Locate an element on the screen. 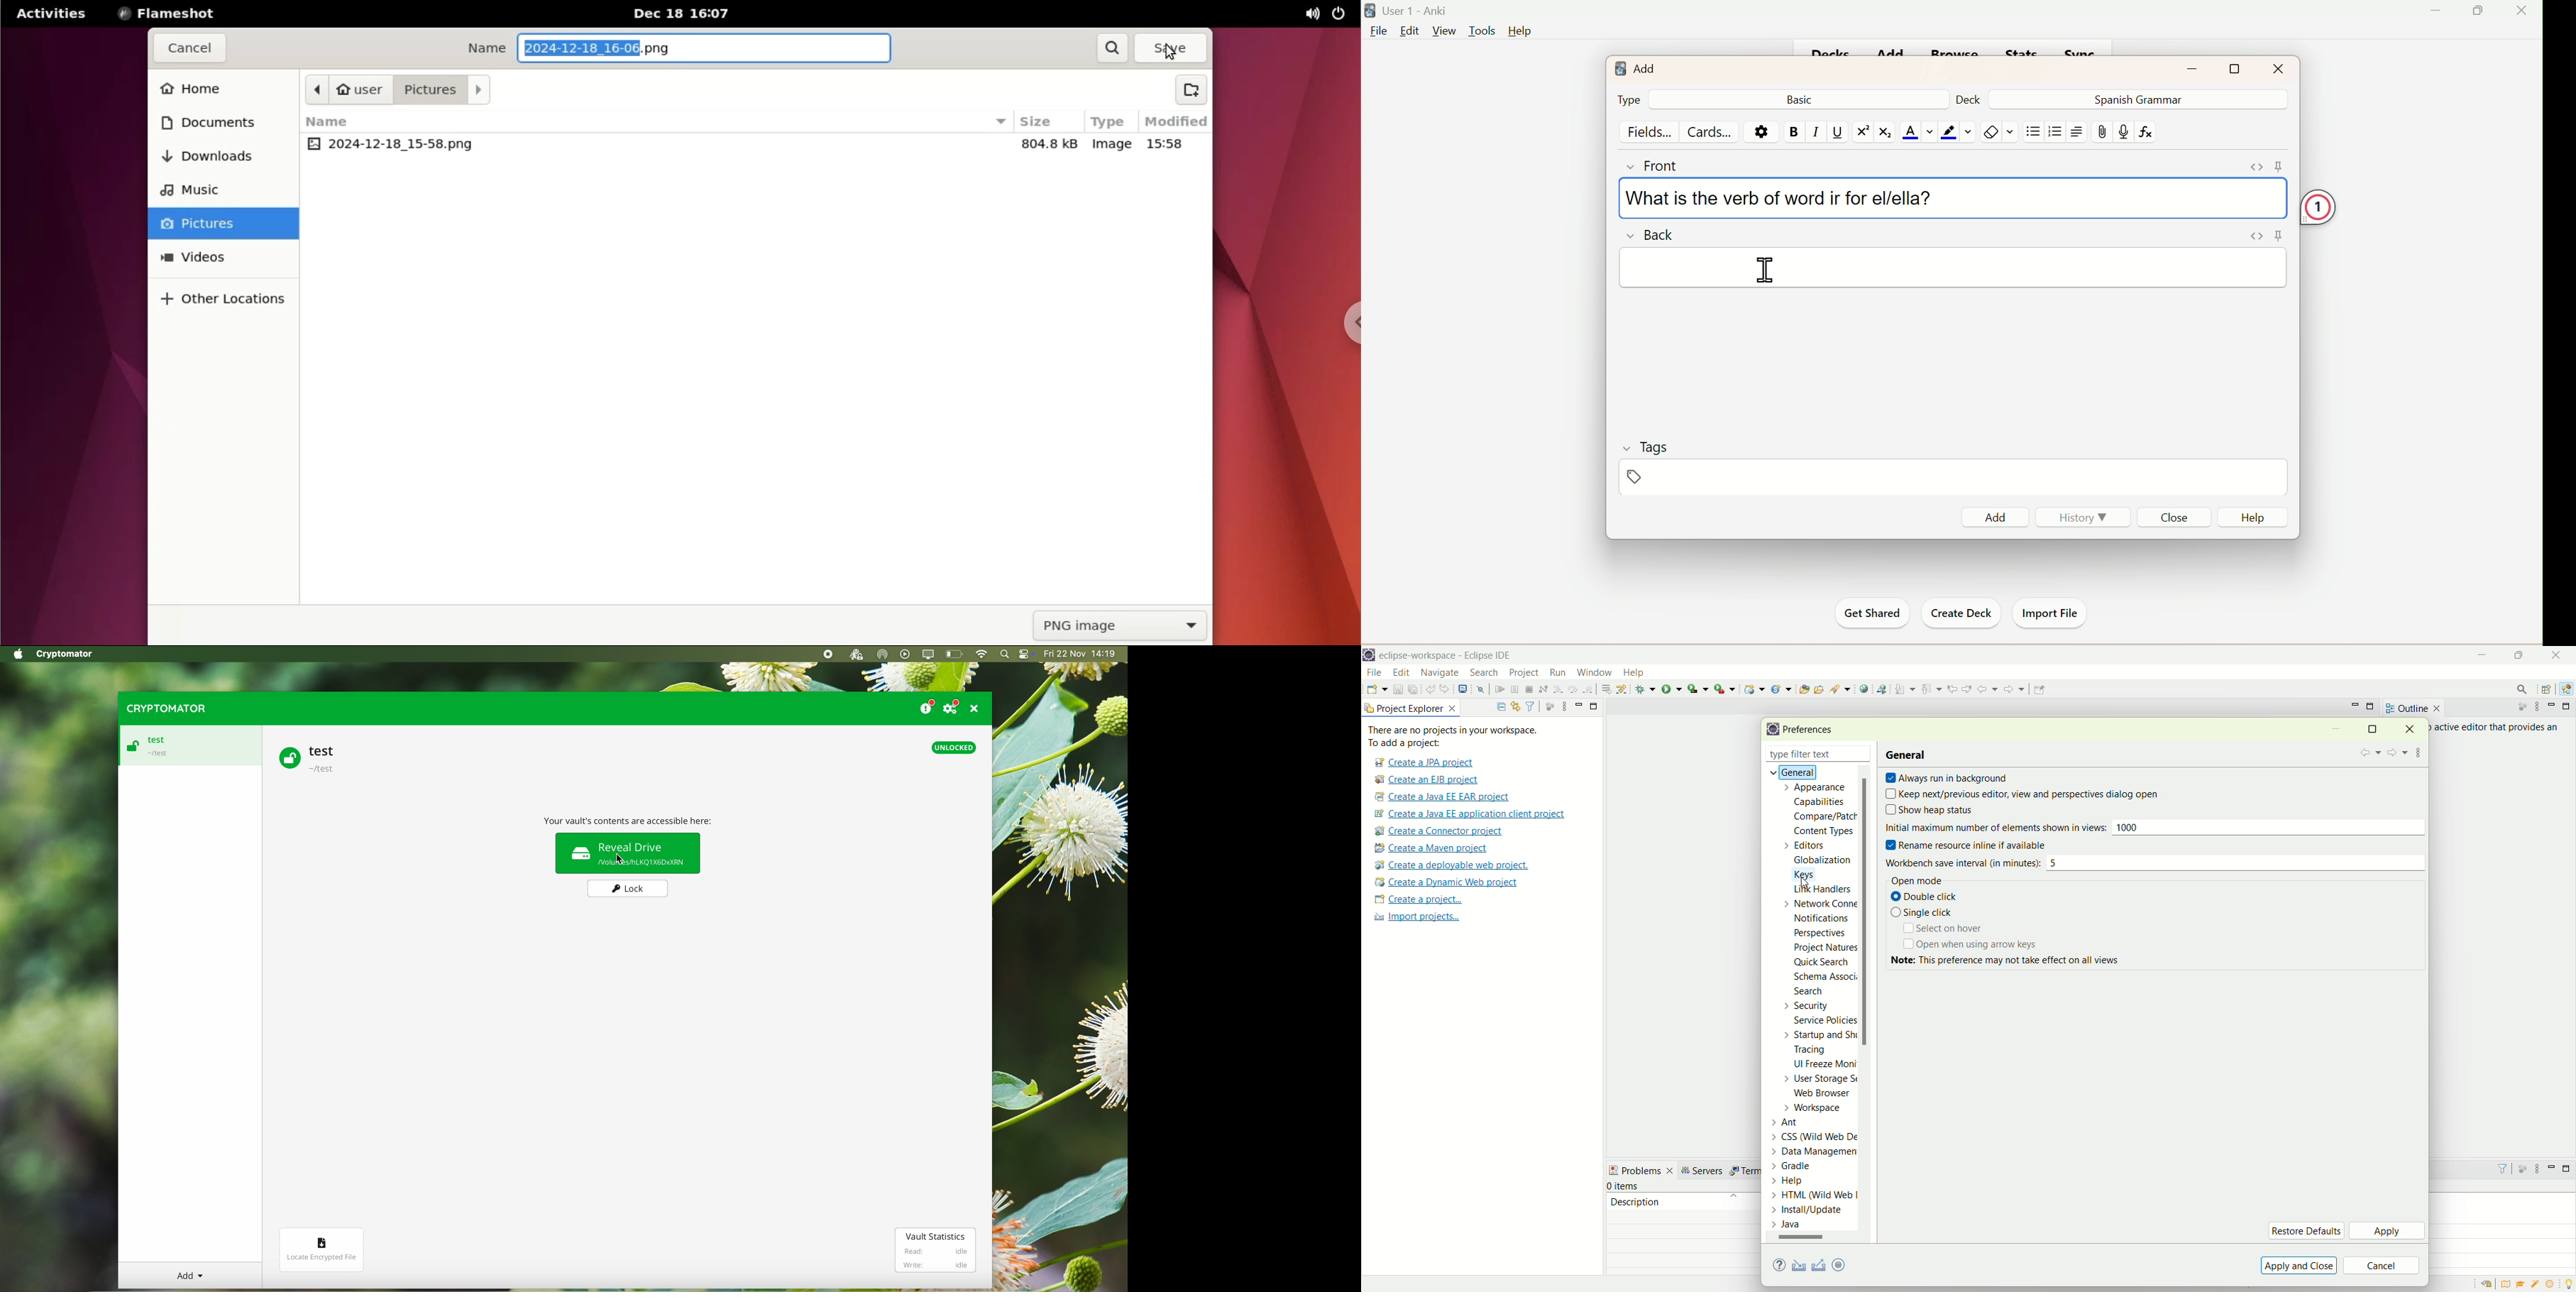  color is located at coordinates (1955, 132).